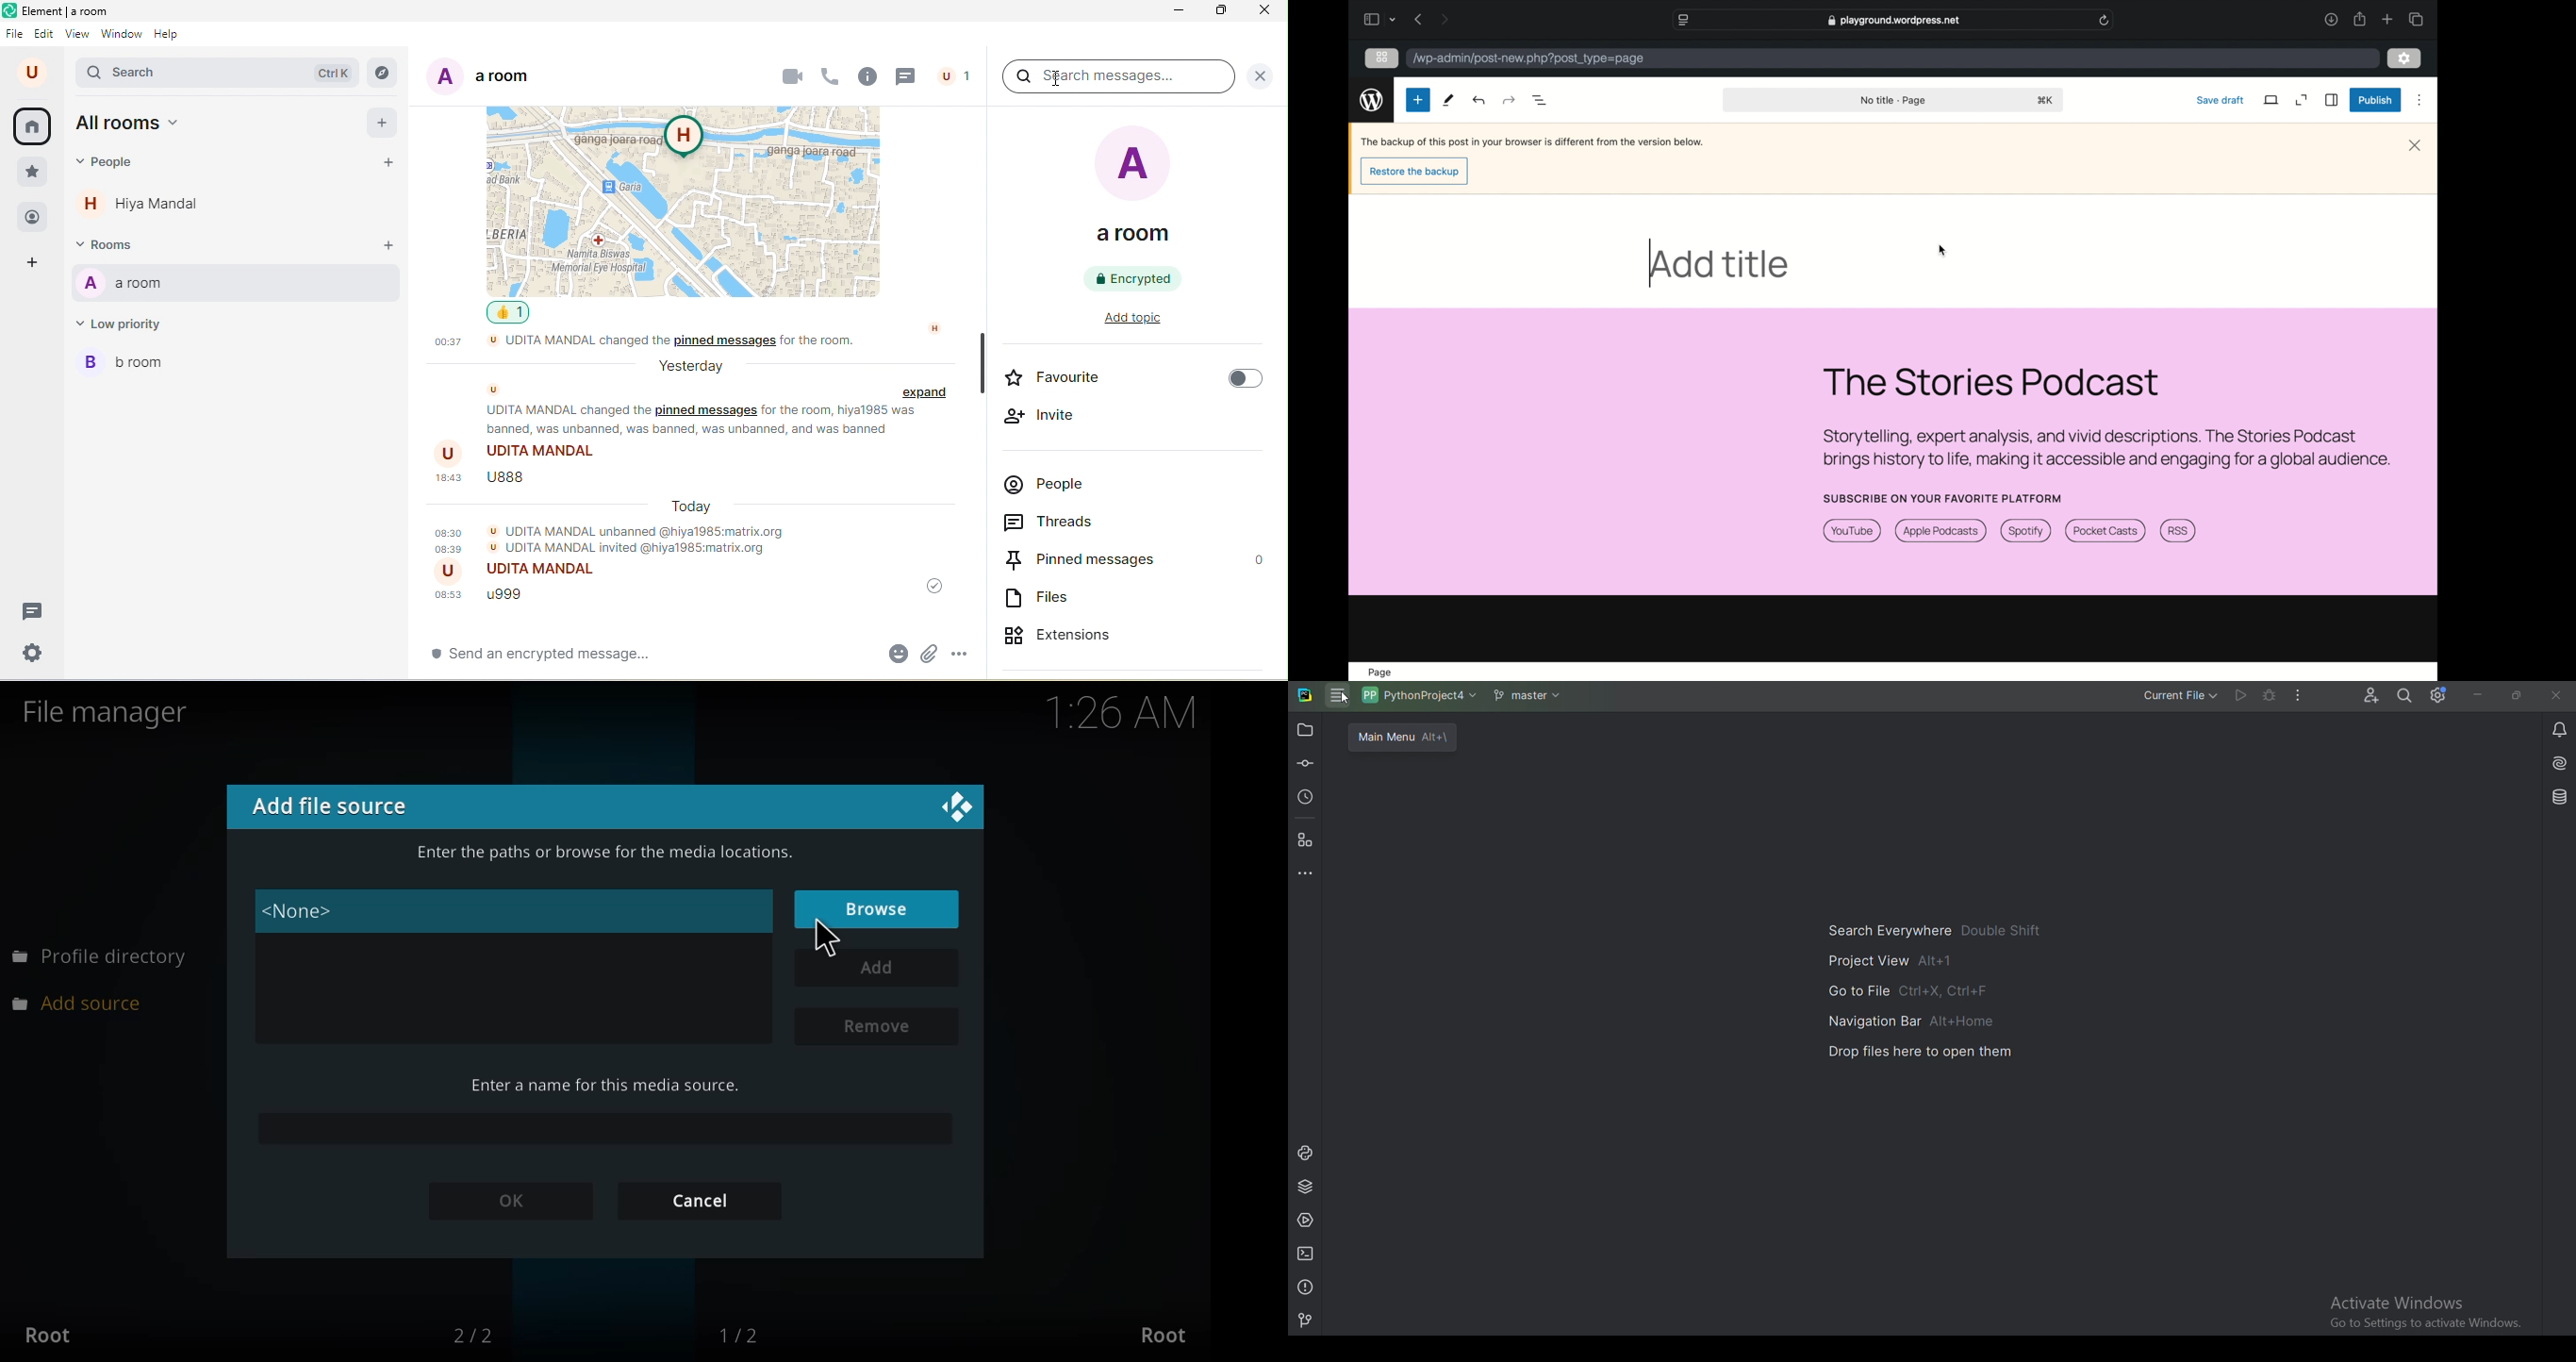 This screenshot has height=1372, width=2576. What do you see at coordinates (110, 166) in the screenshot?
I see `people` at bounding box center [110, 166].